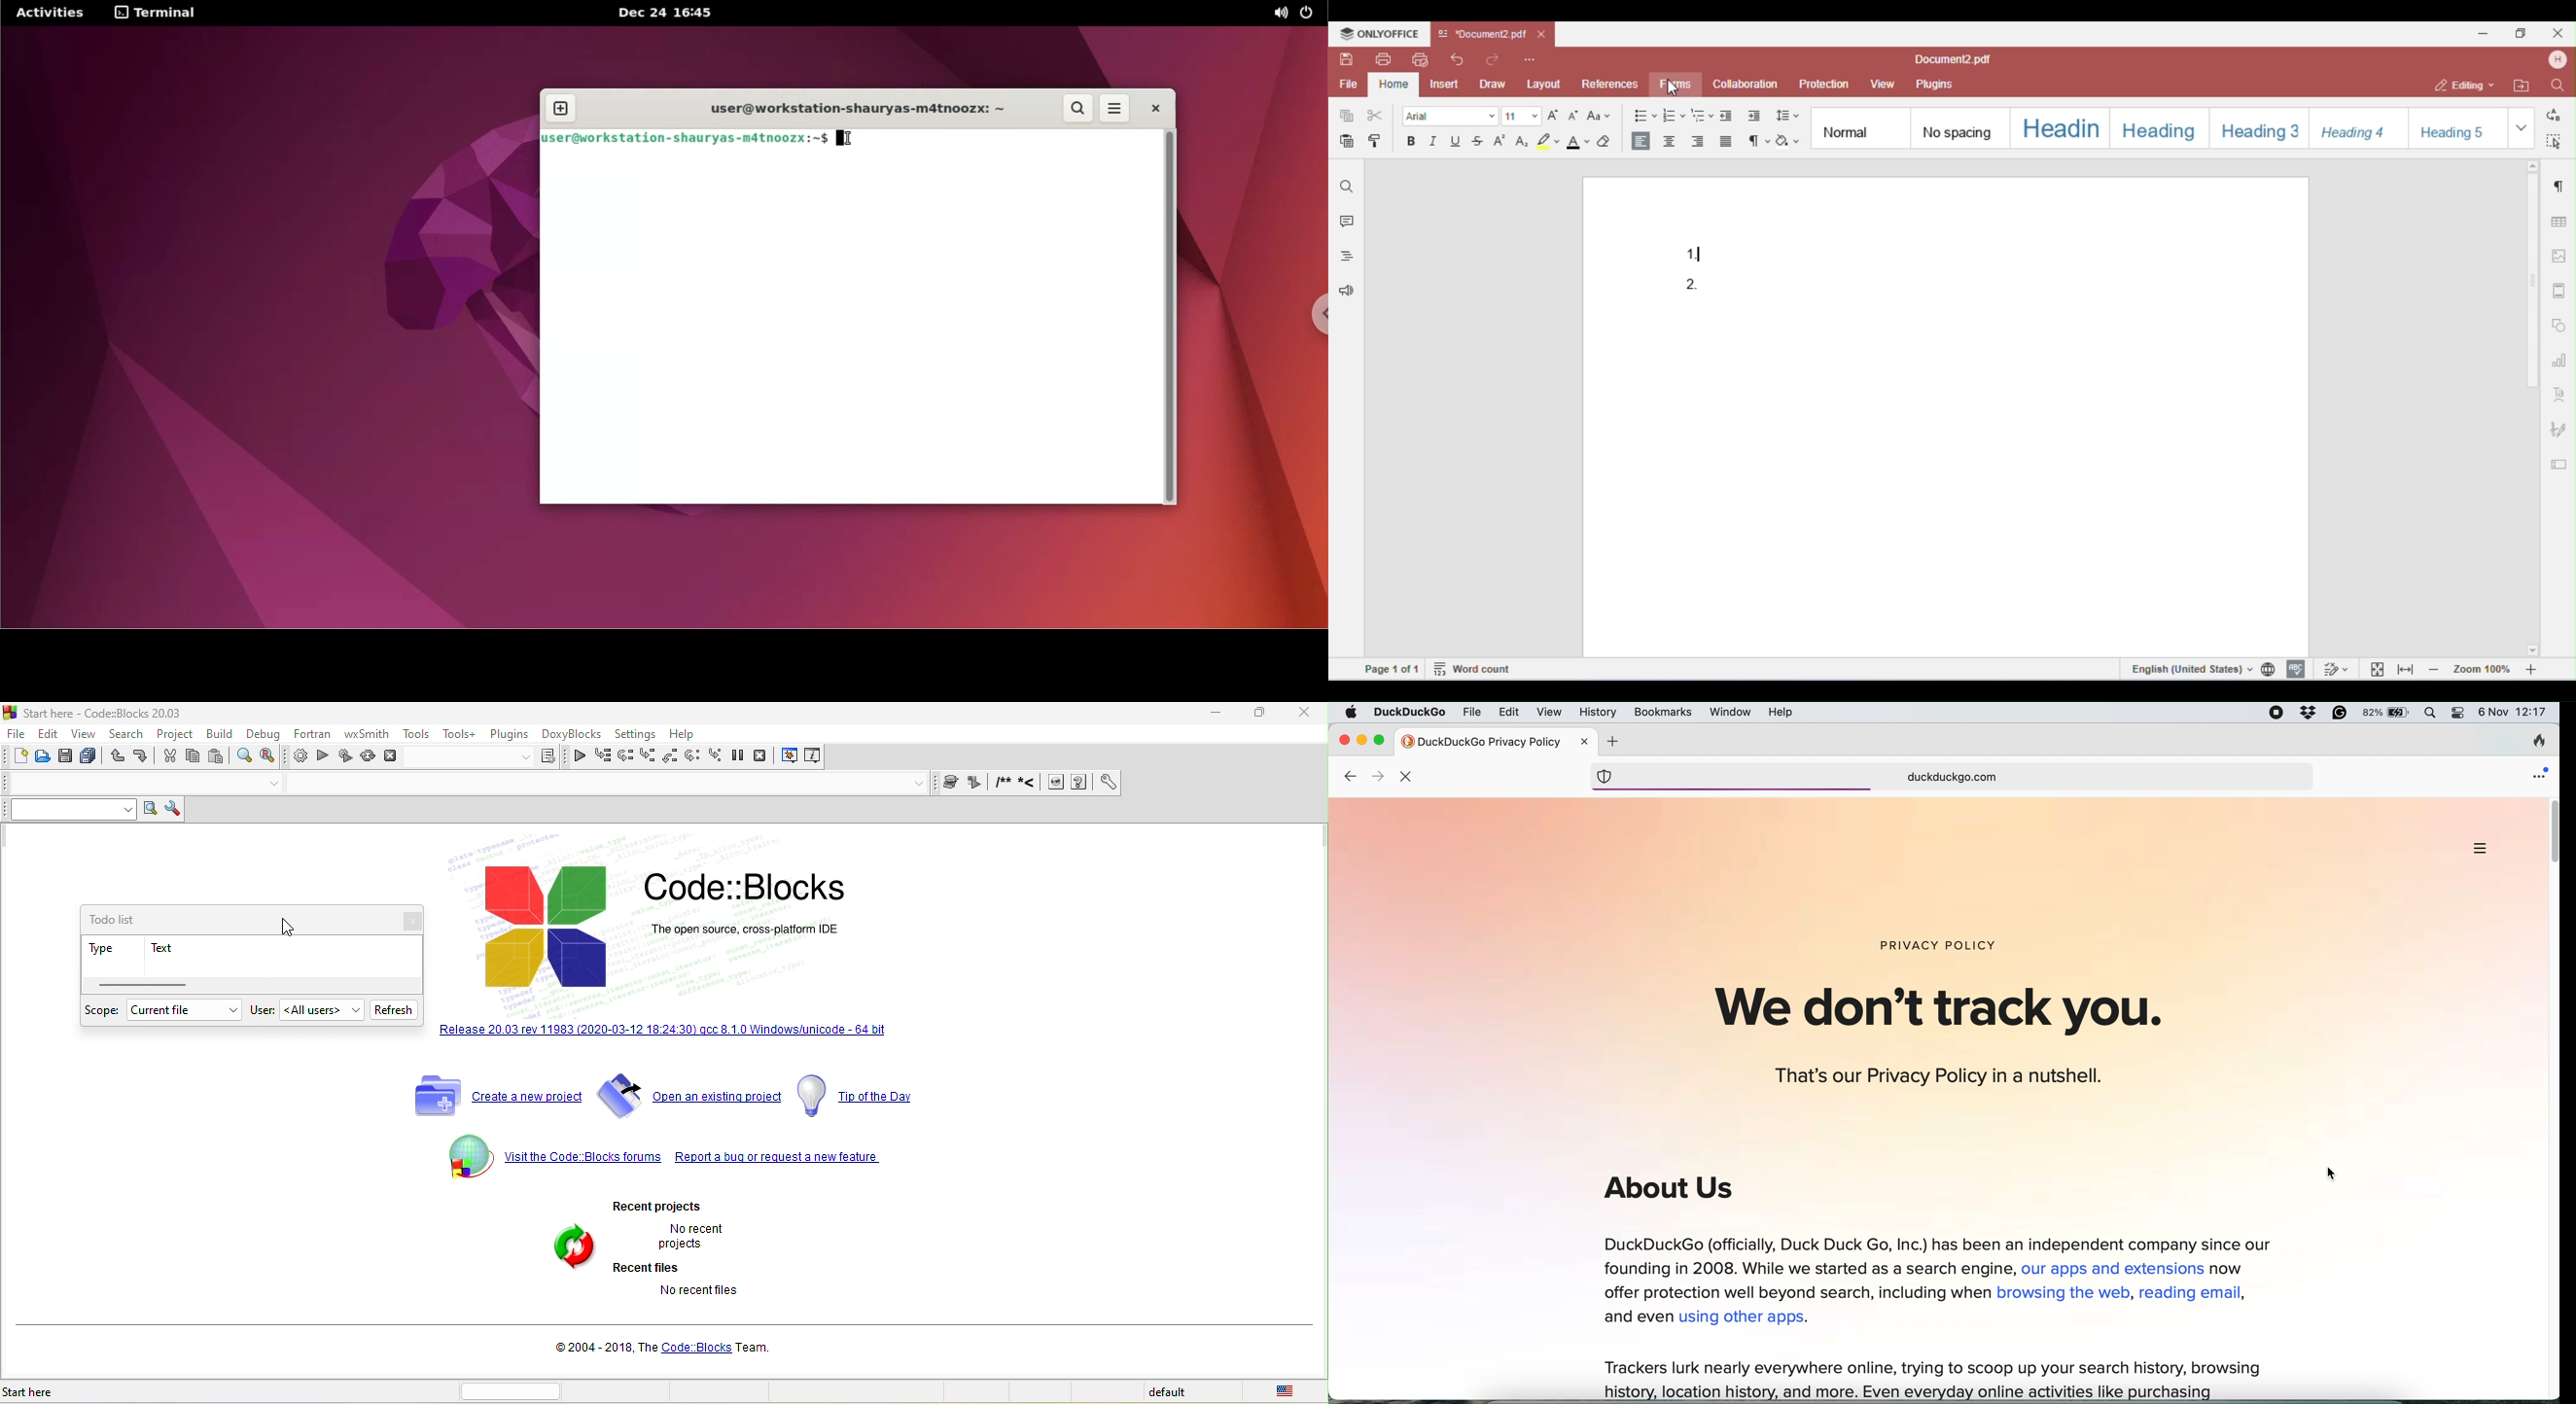 The width and height of the screenshot is (2576, 1428). I want to click on the open source cross platform ide, so click(746, 929).